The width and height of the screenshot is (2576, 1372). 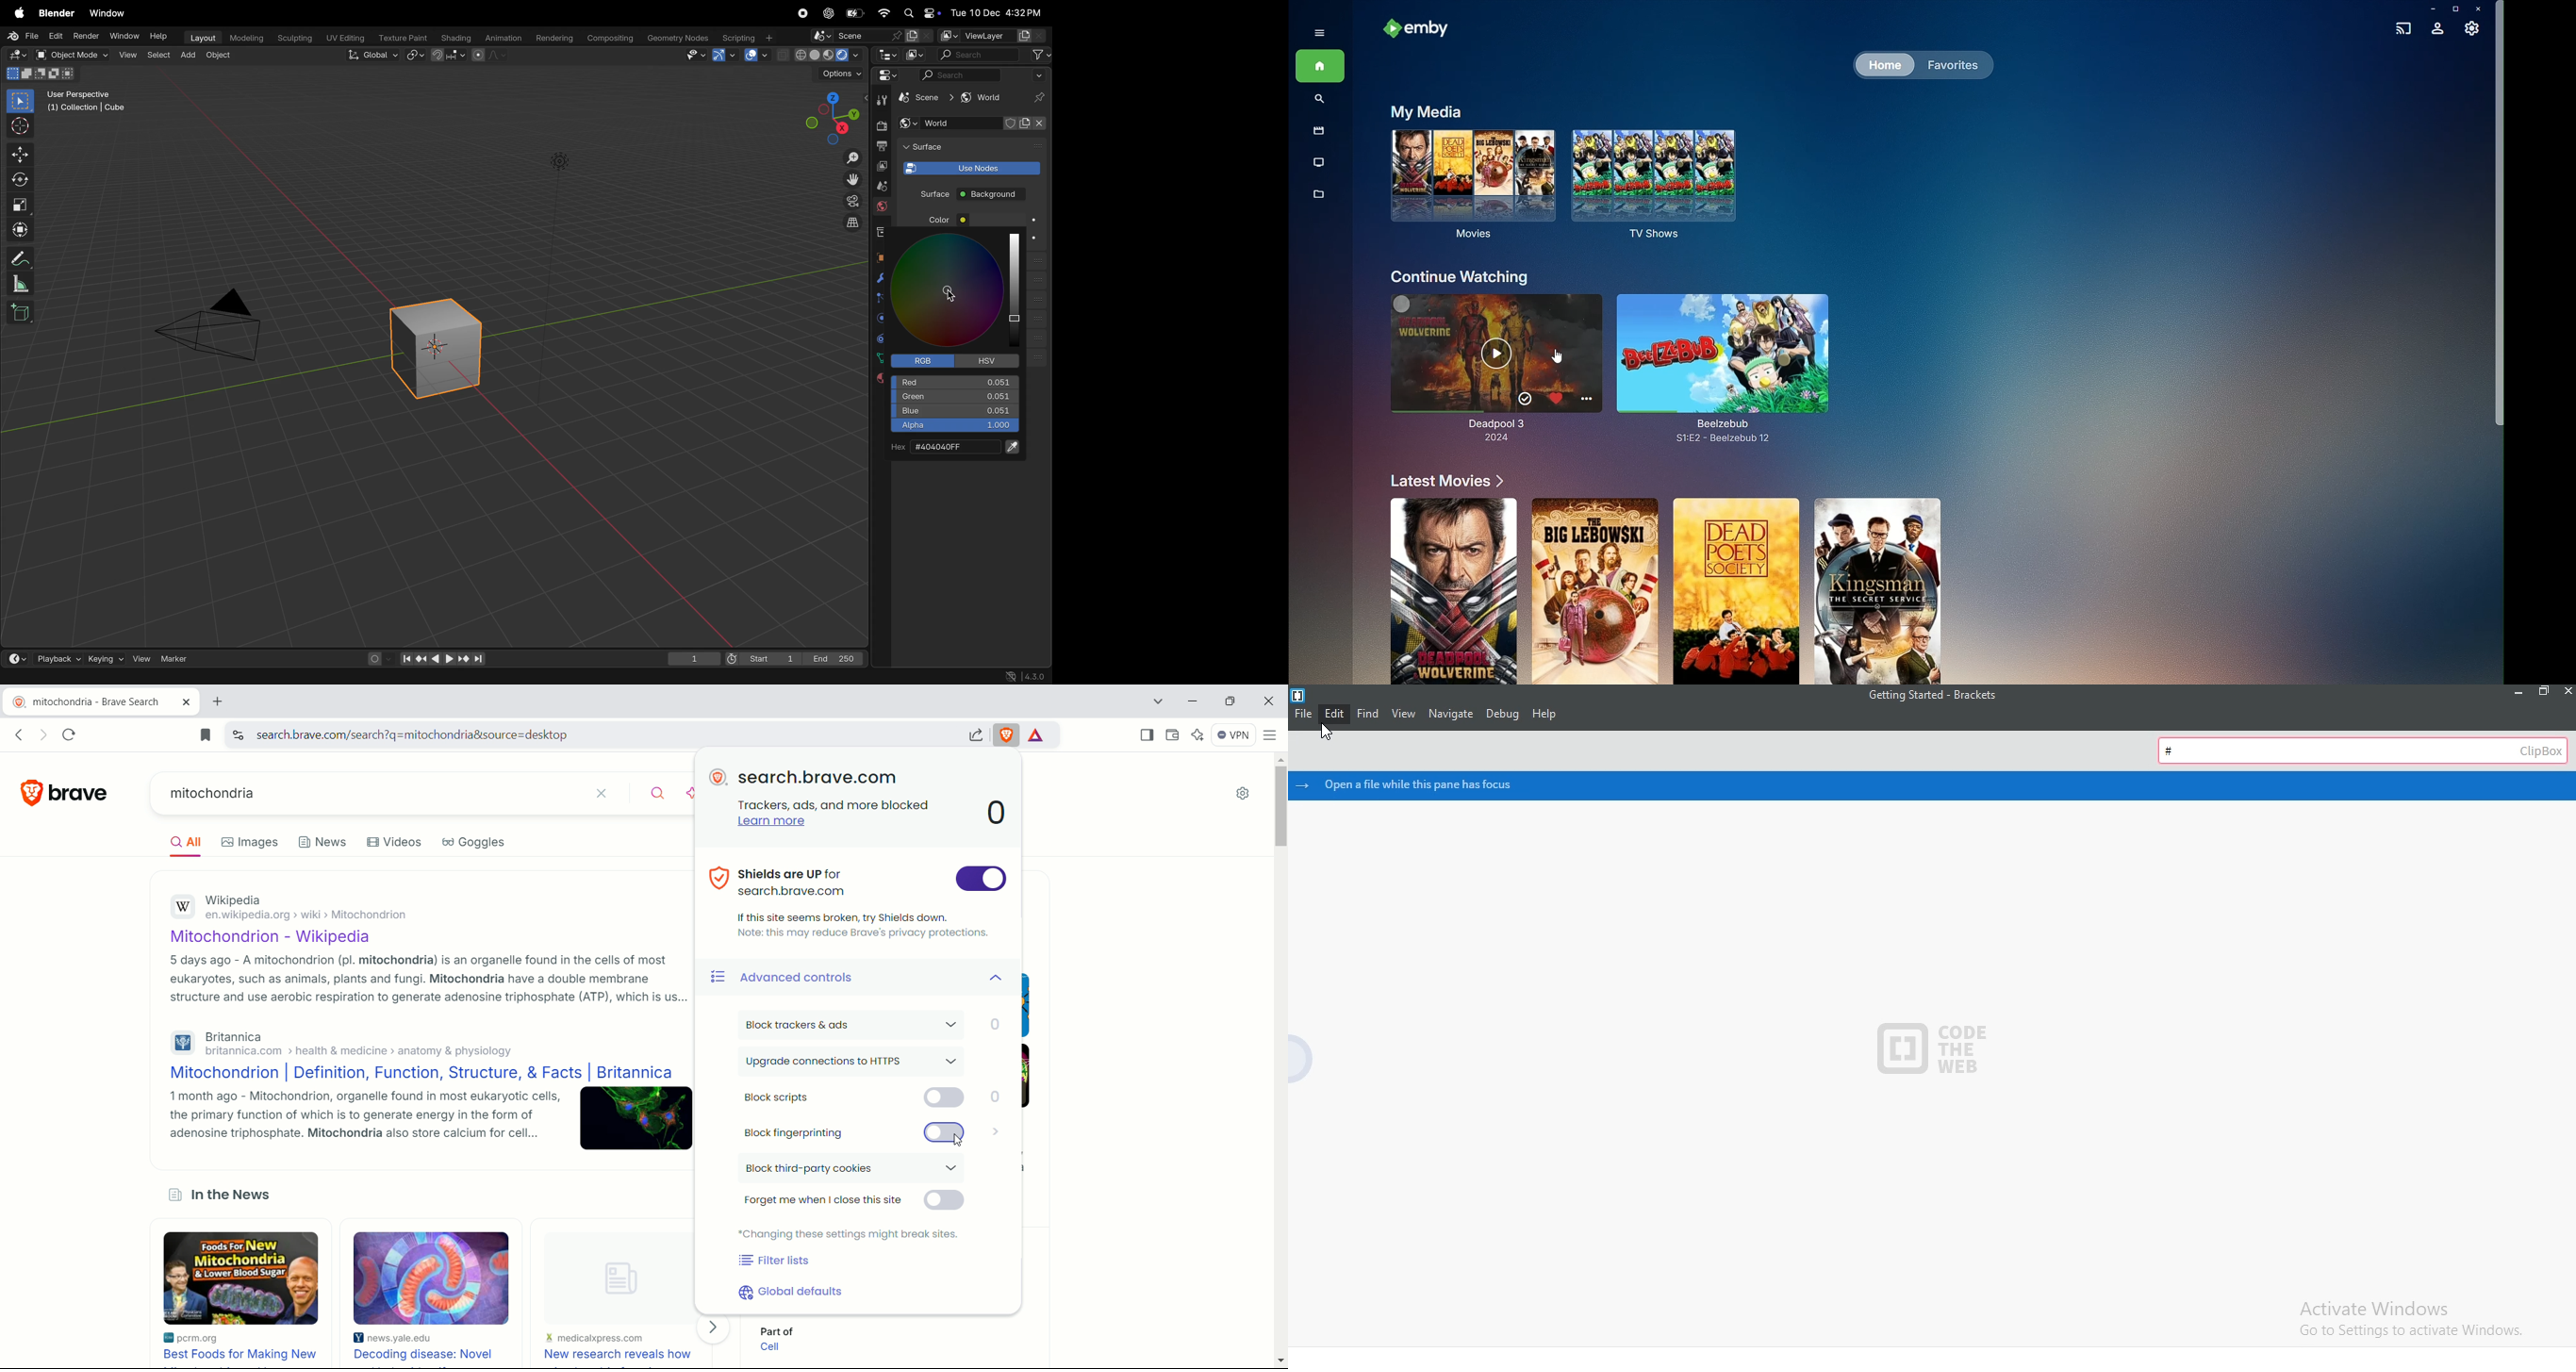 I want to click on camera, so click(x=219, y=325).